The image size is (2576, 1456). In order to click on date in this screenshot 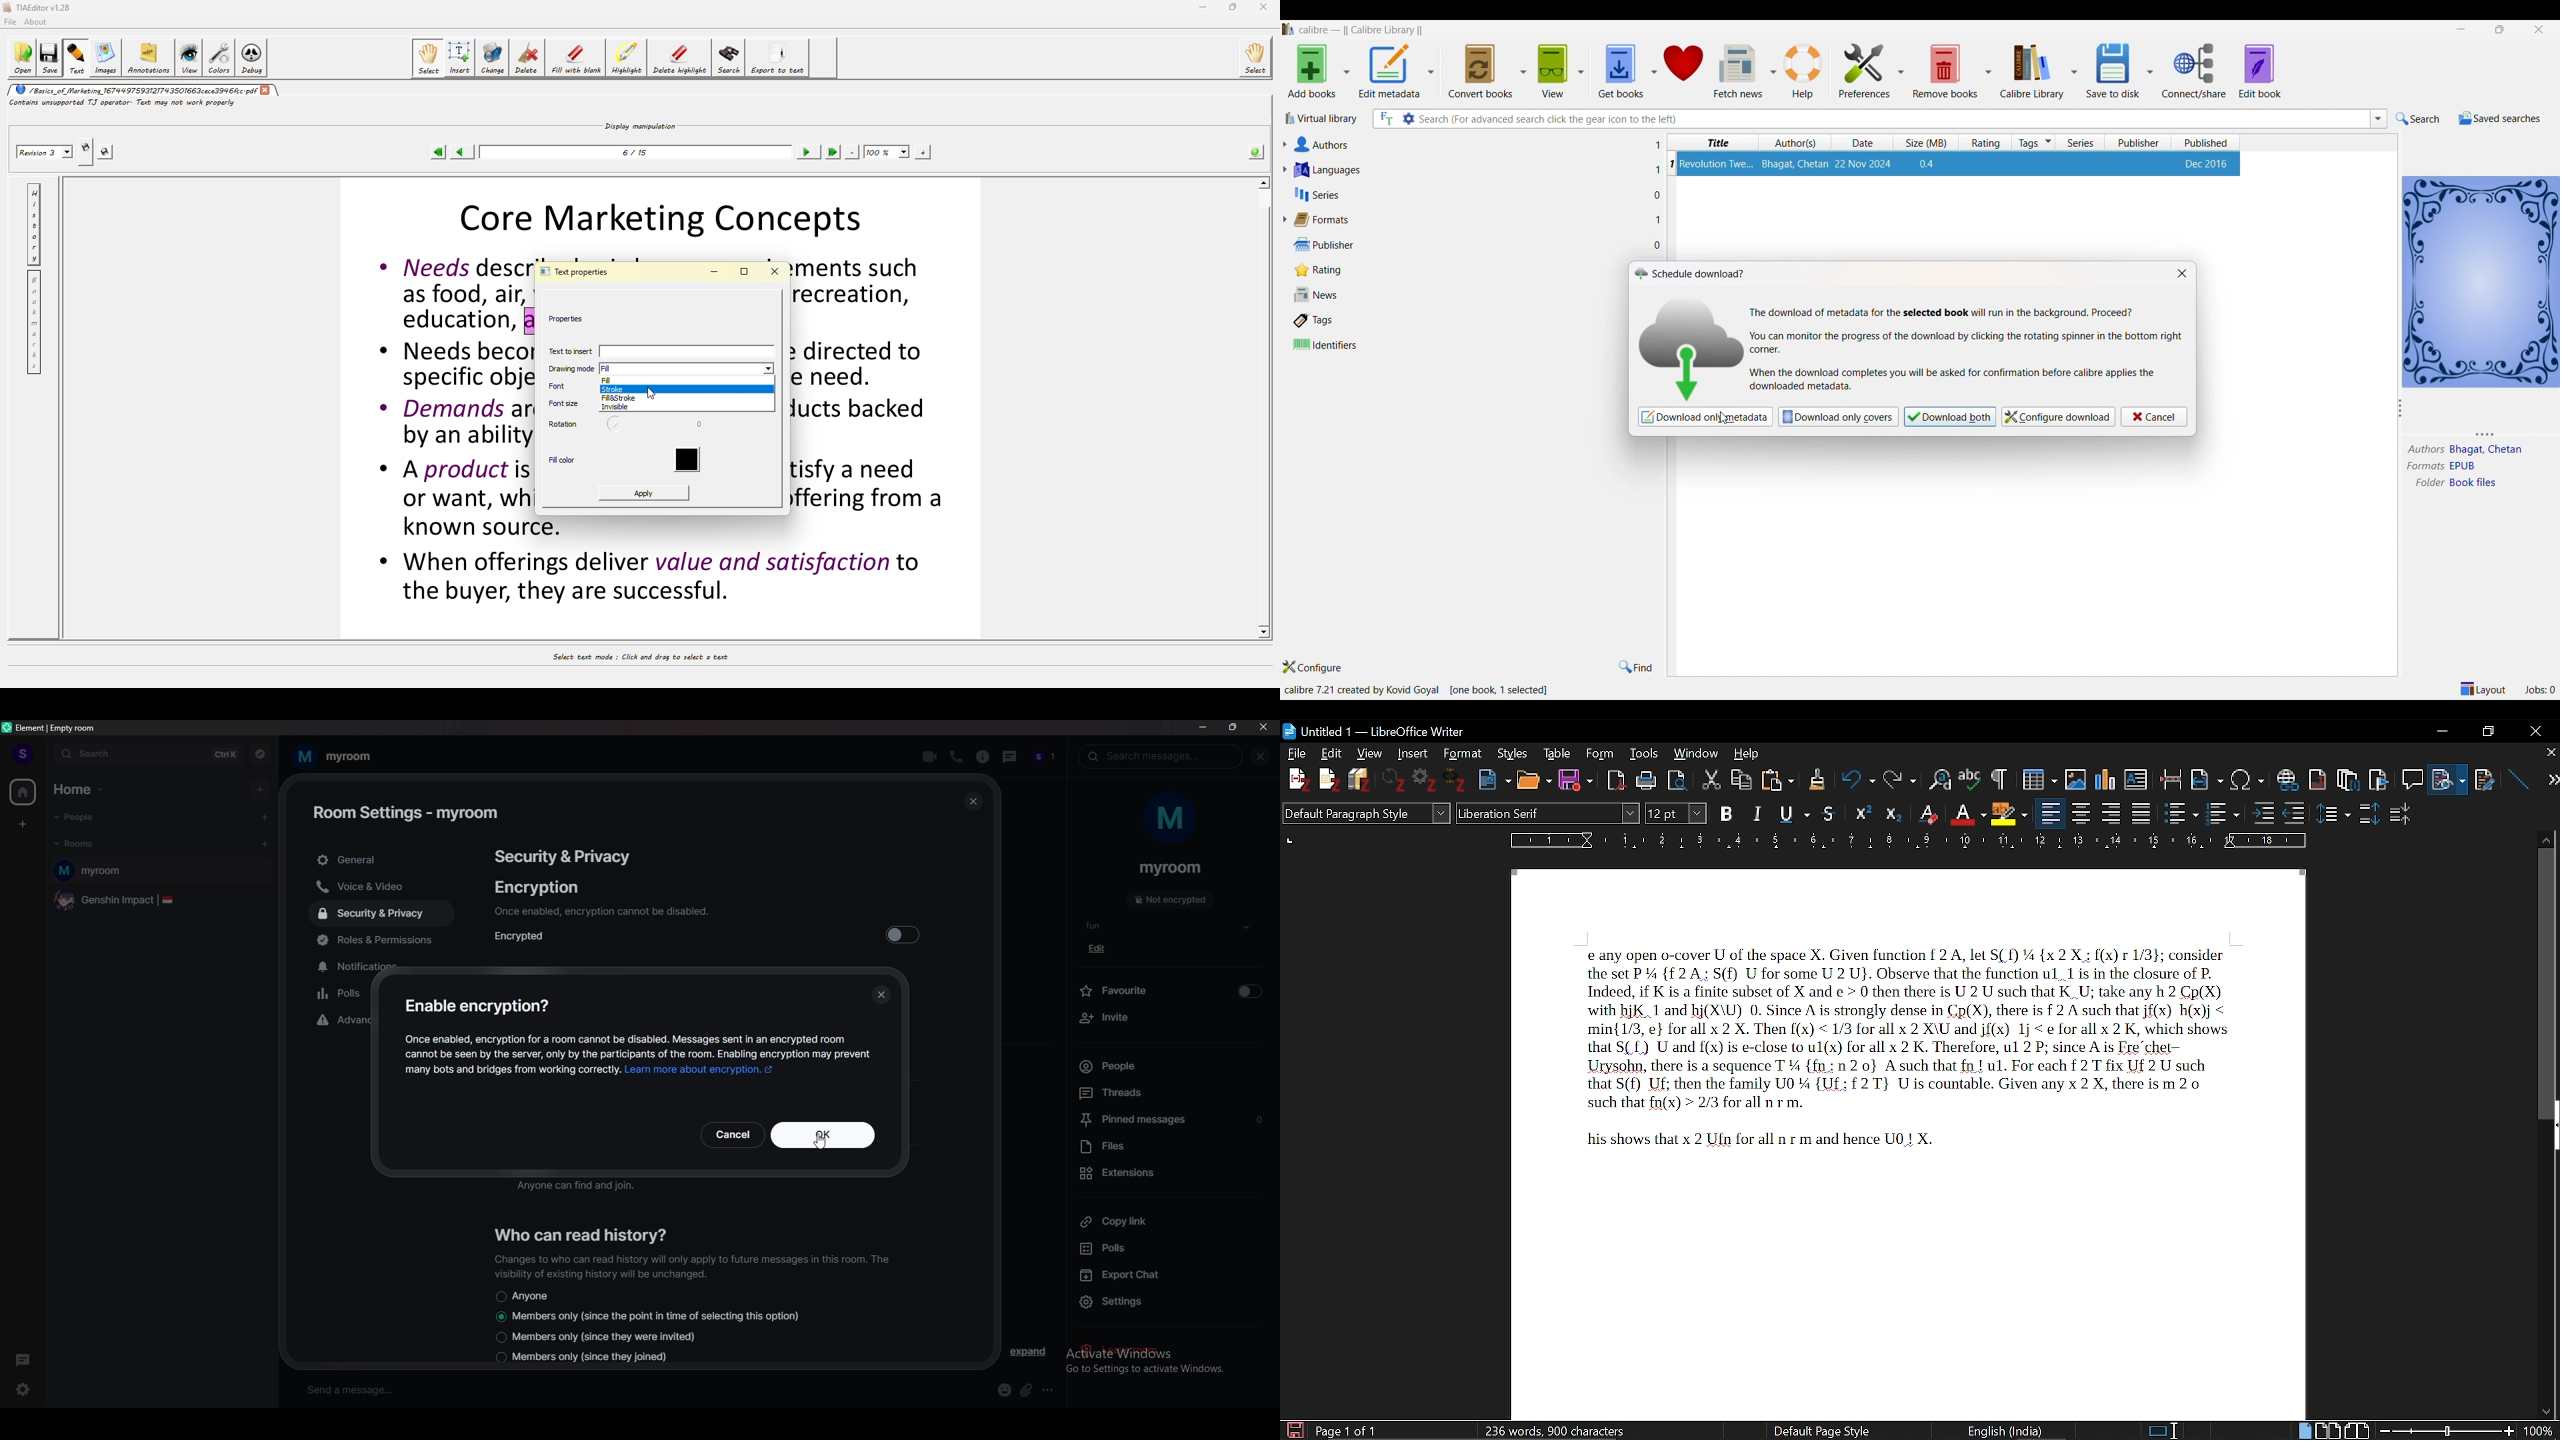, I will do `click(1859, 142)`.